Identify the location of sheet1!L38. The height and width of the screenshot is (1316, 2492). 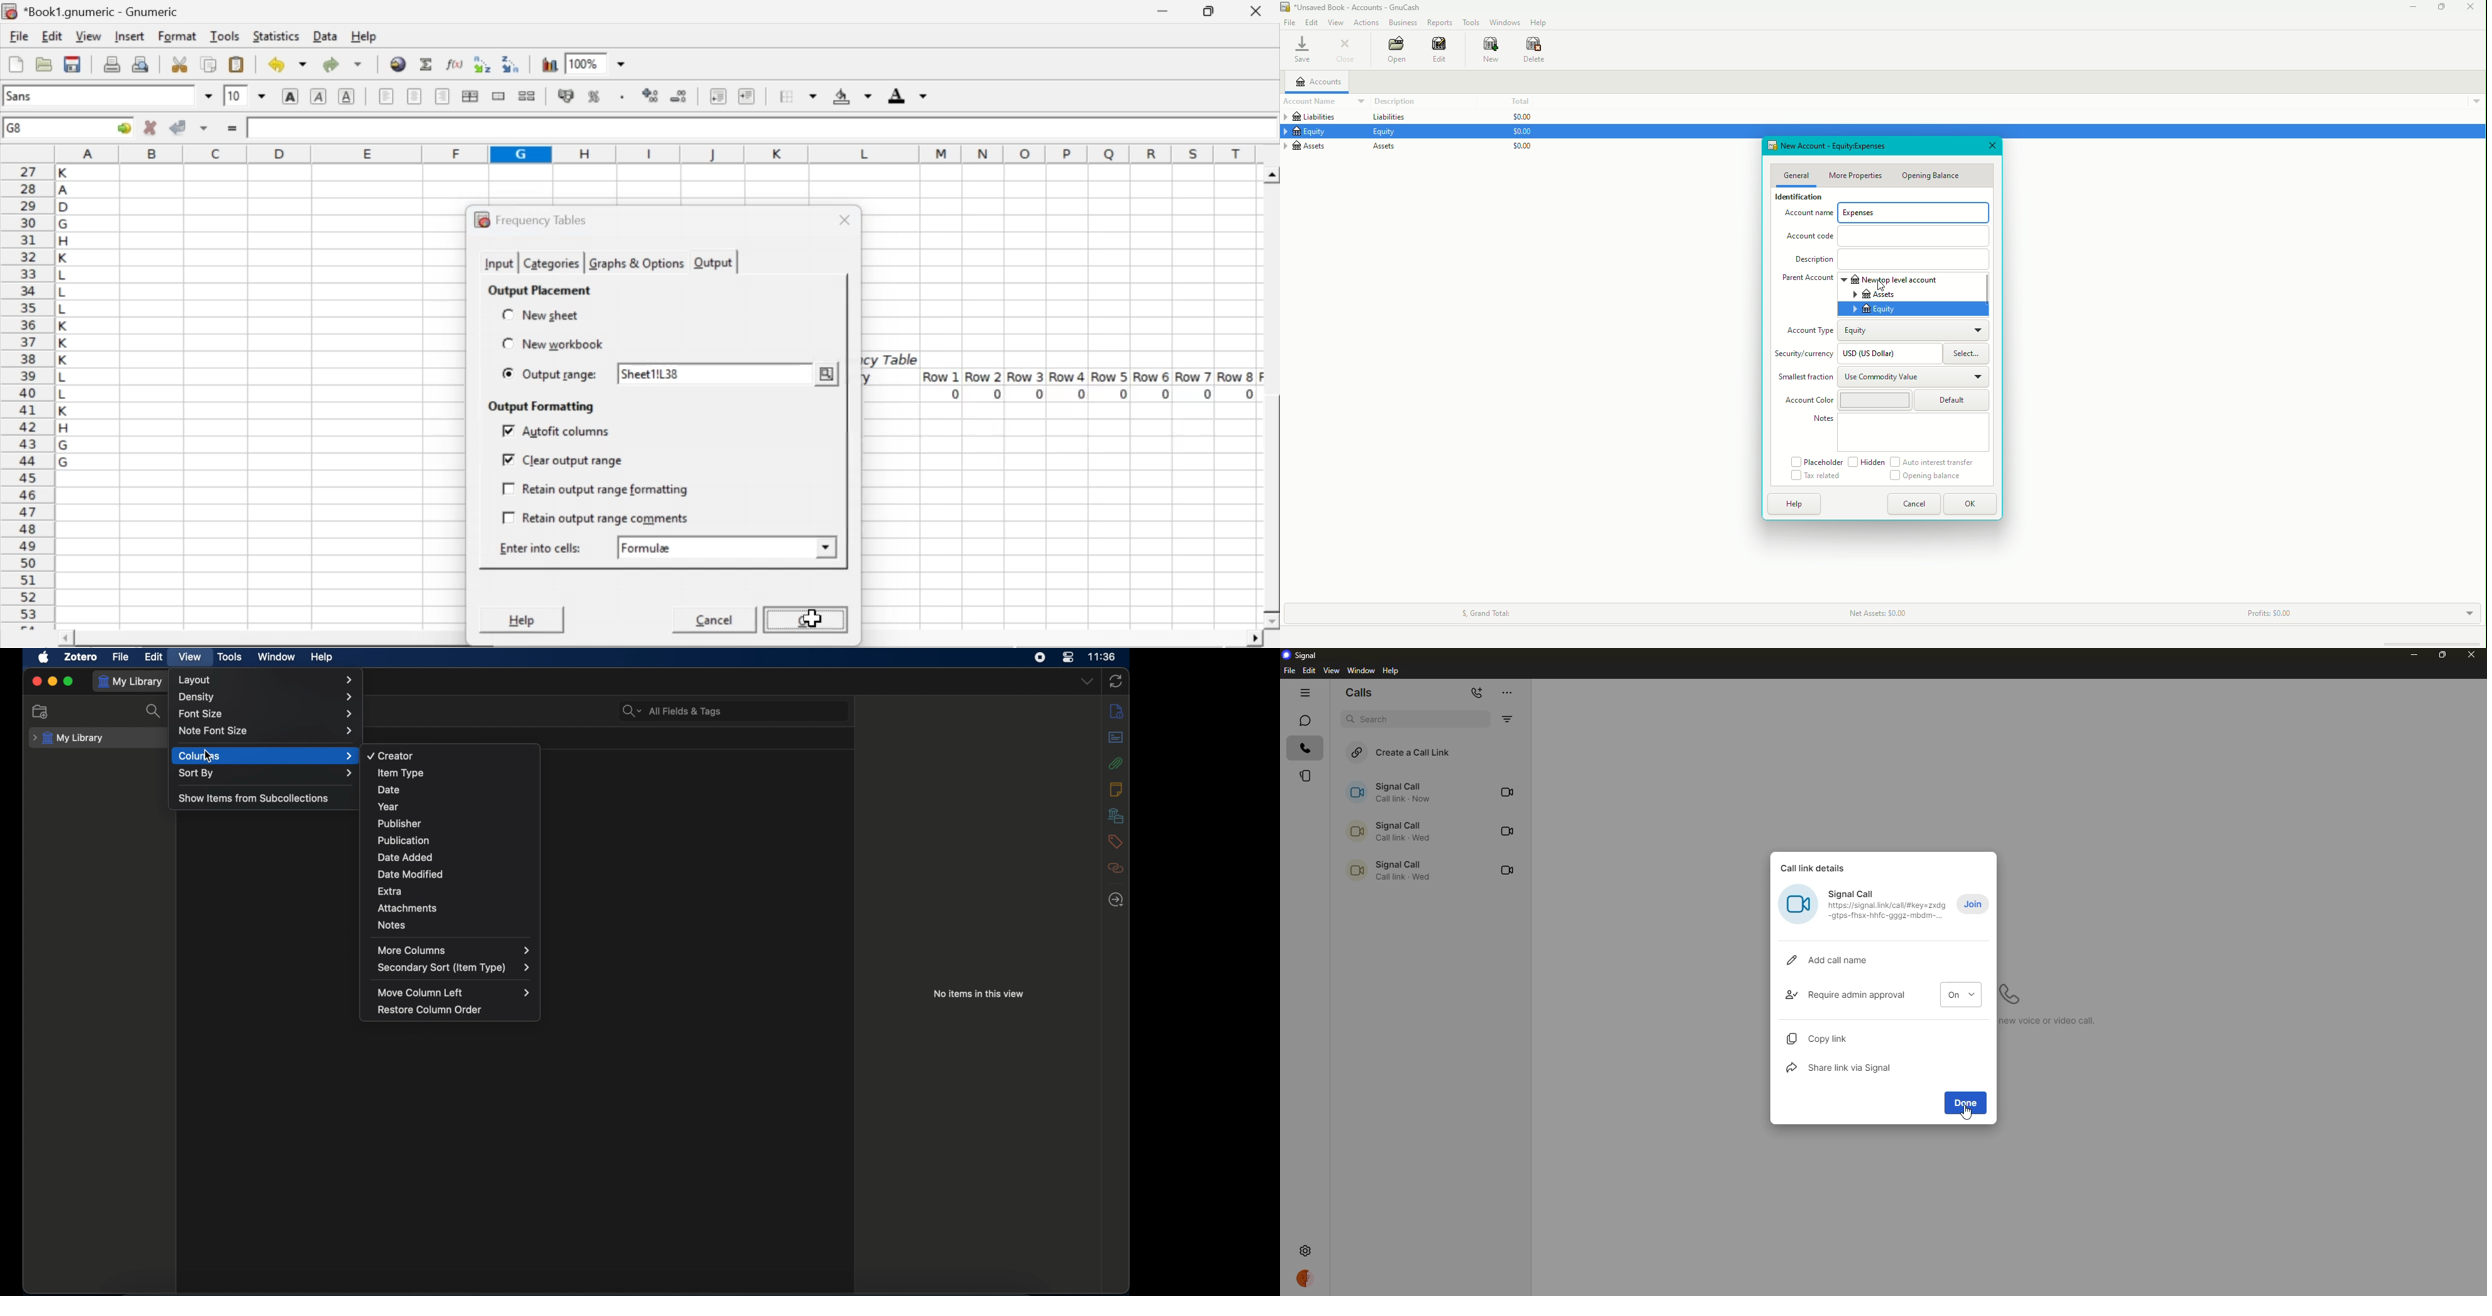
(650, 373).